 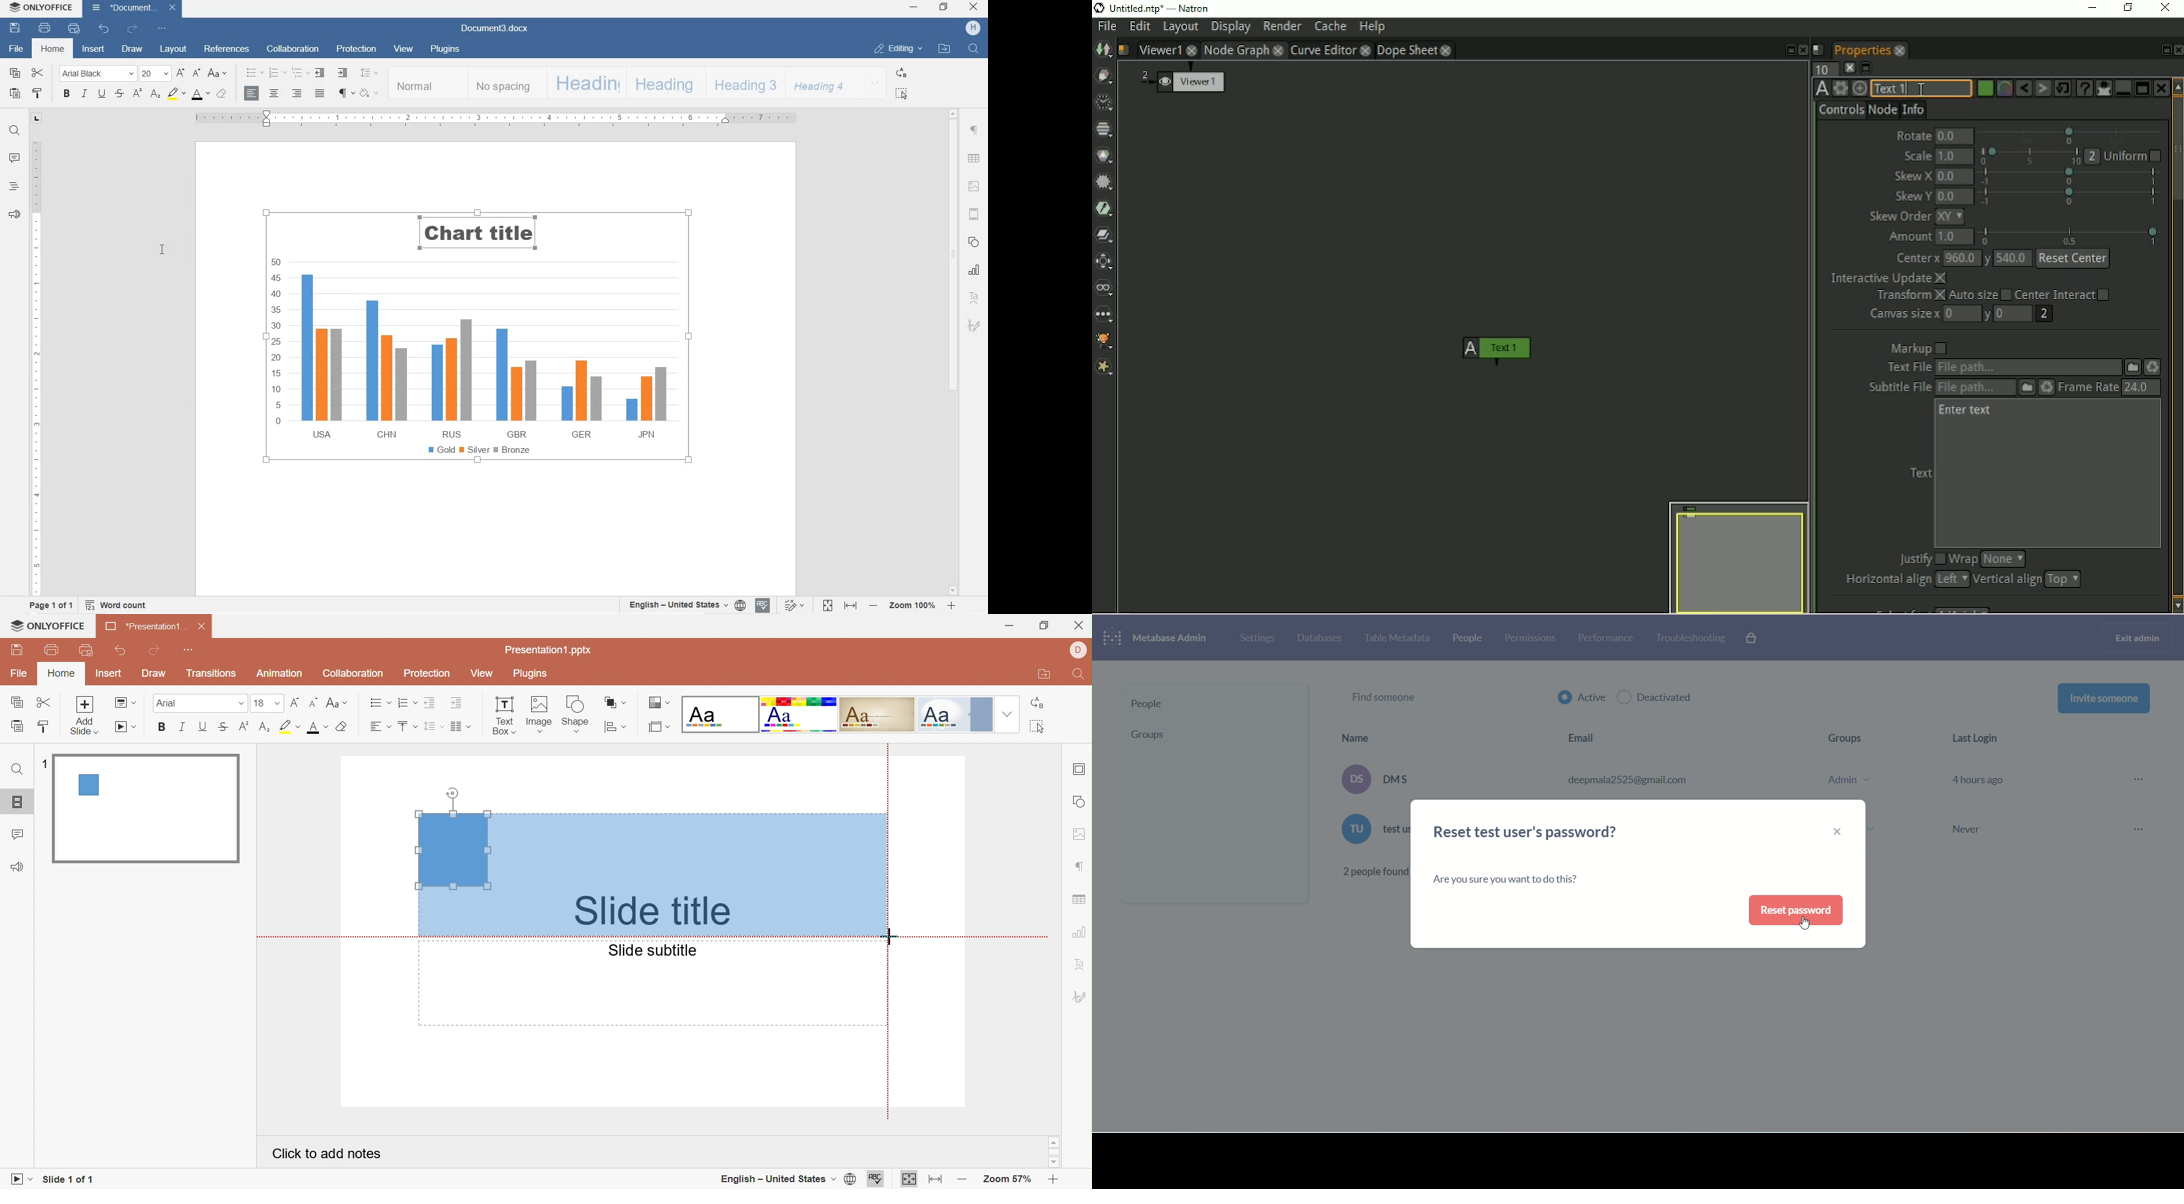 I want to click on BULLET, so click(x=255, y=74).